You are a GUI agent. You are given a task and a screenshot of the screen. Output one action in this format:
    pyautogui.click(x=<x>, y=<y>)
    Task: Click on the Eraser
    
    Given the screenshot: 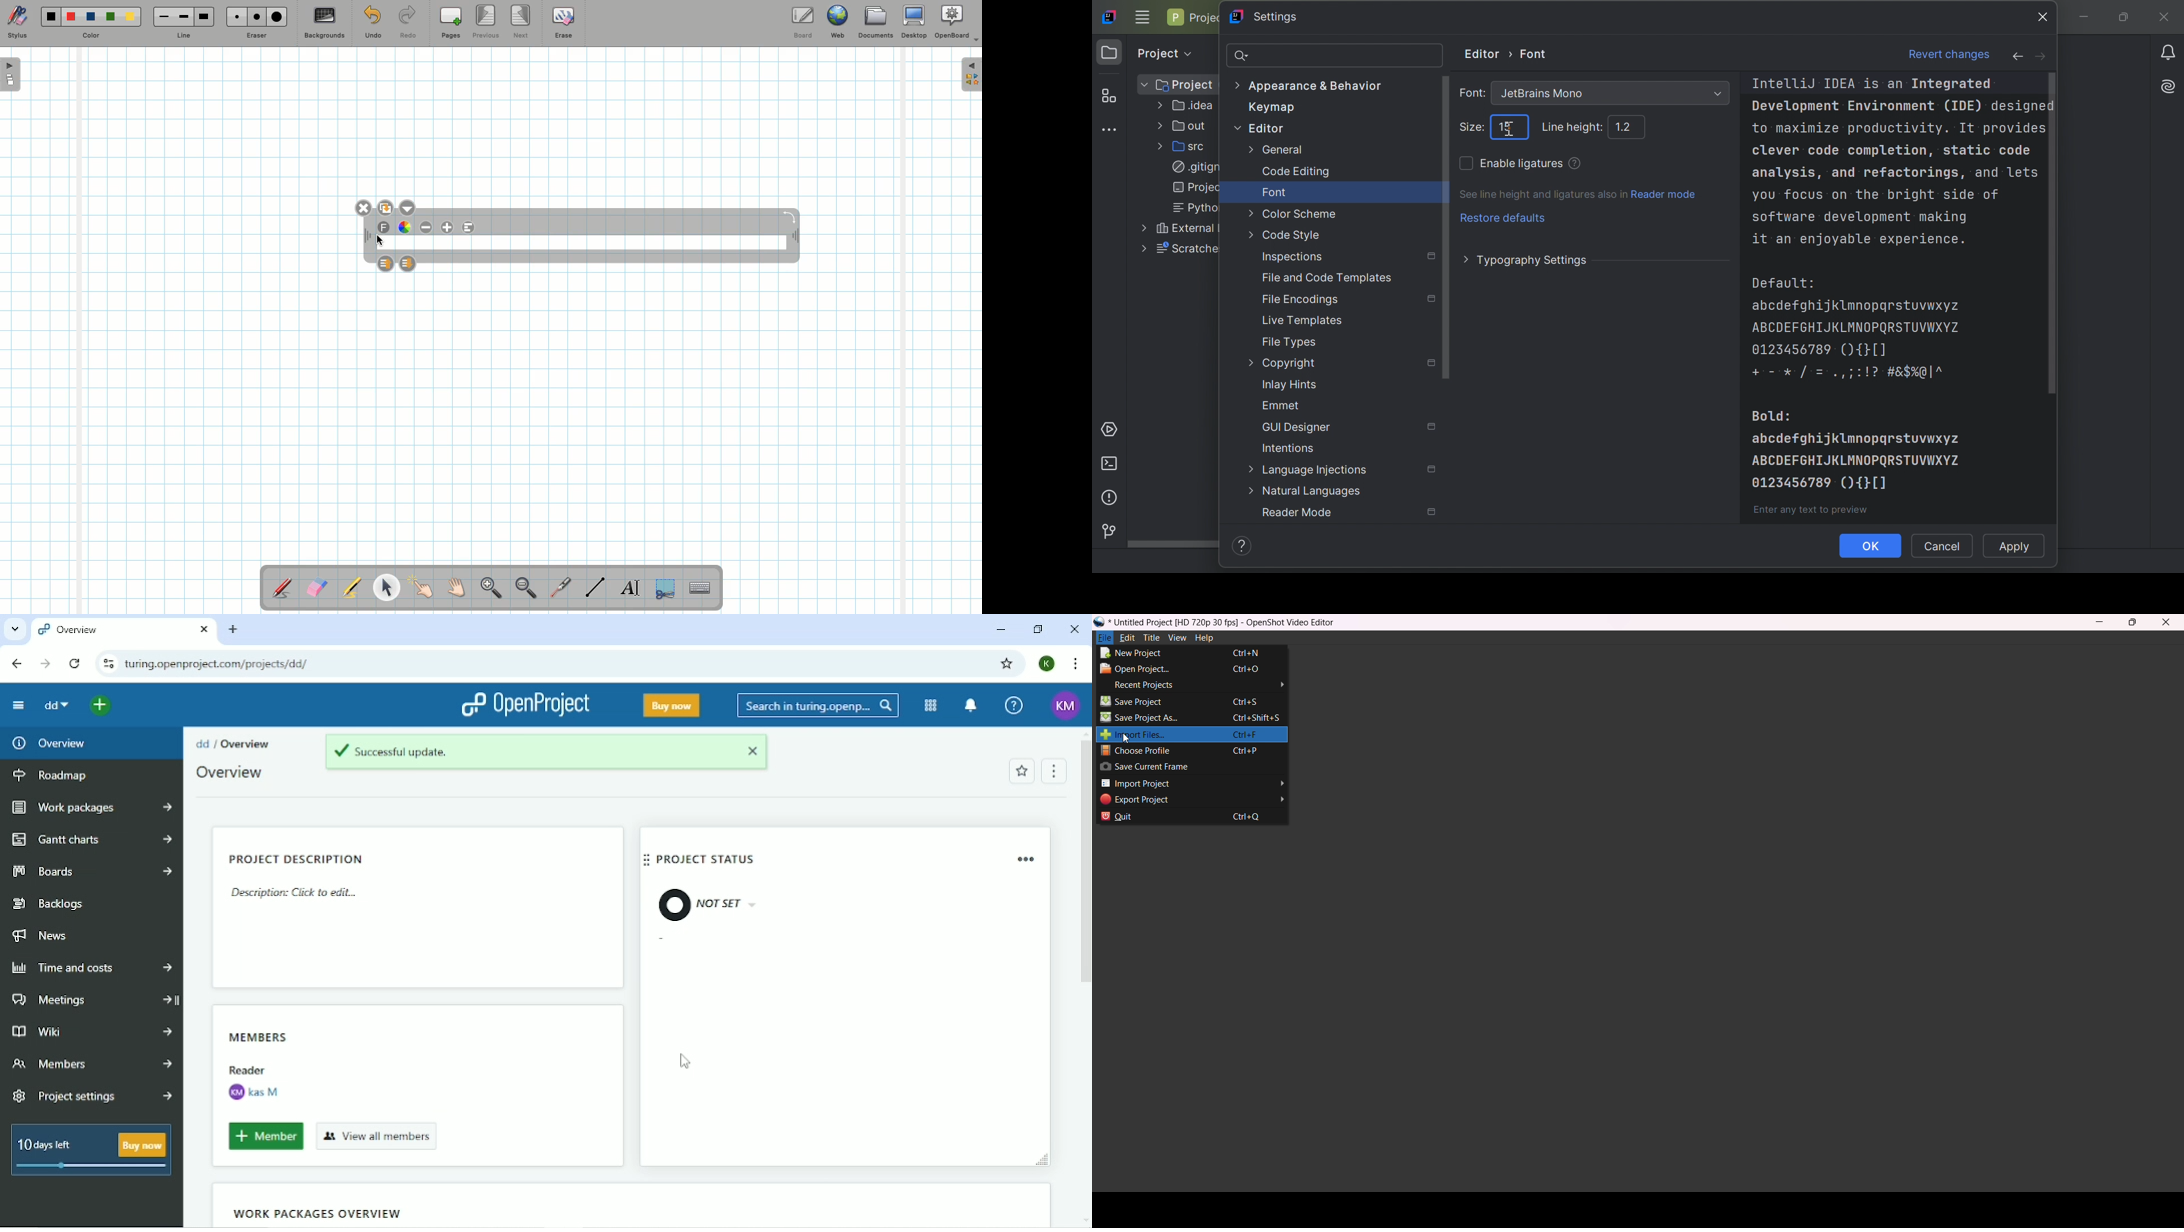 What is the action you would take?
    pyautogui.click(x=317, y=589)
    